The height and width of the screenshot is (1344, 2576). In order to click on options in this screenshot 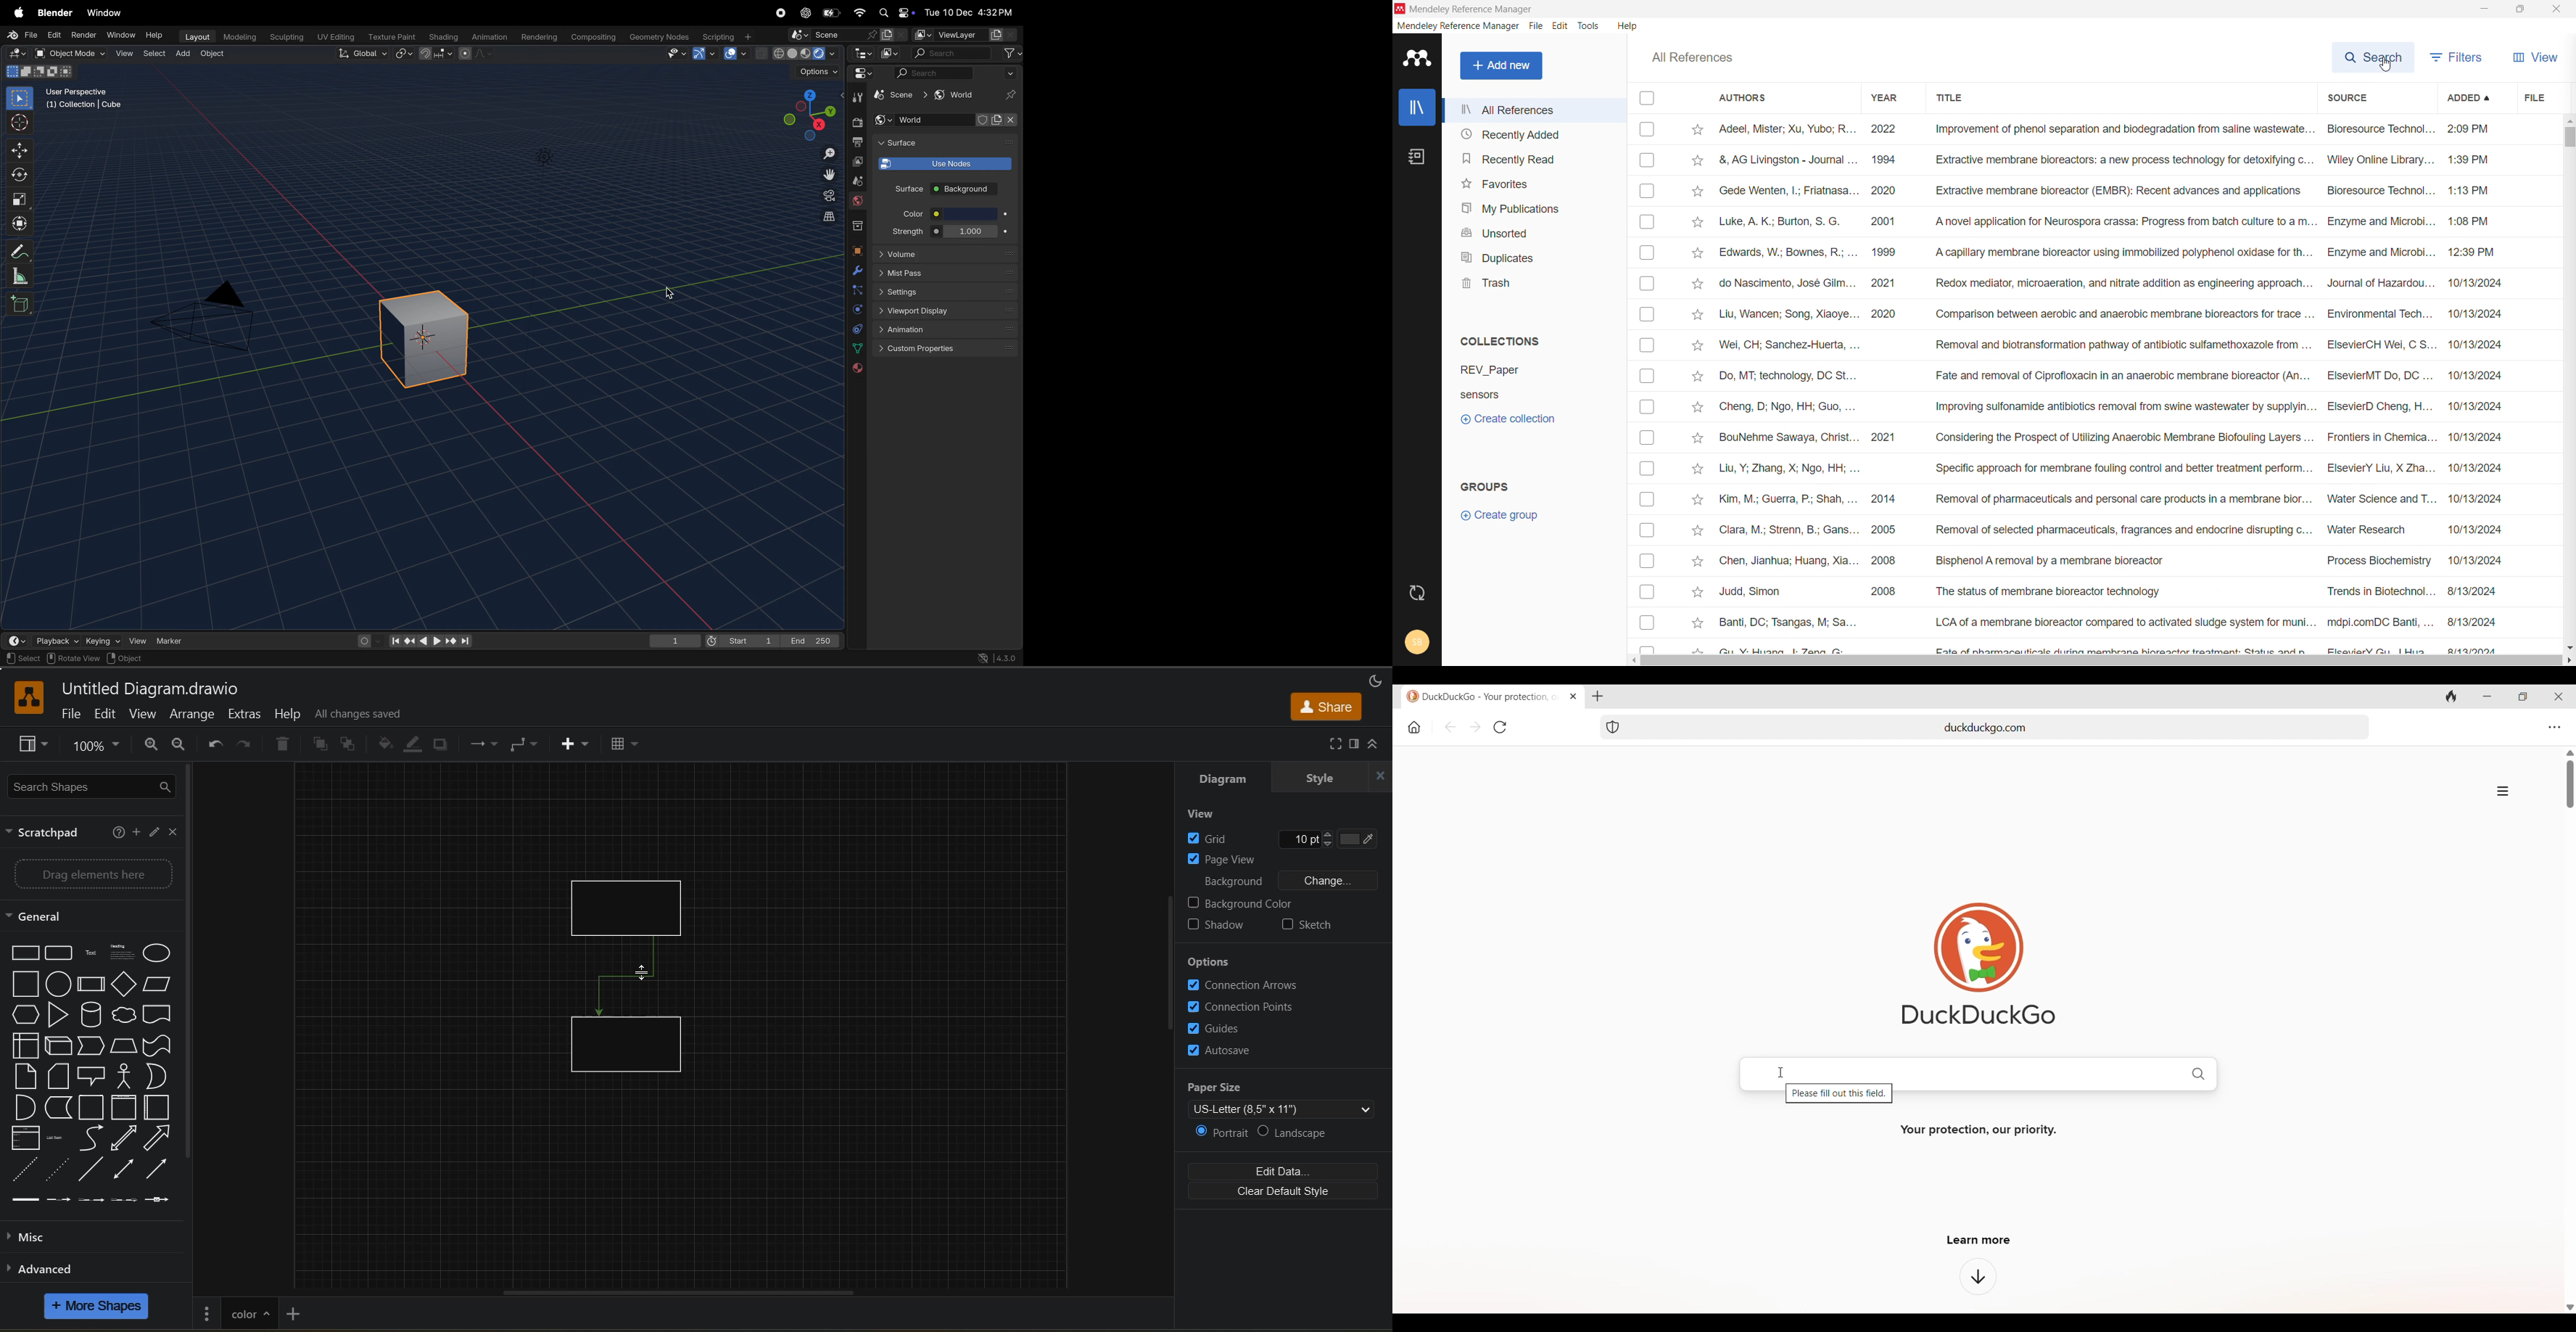, I will do `click(1210, 963)`.